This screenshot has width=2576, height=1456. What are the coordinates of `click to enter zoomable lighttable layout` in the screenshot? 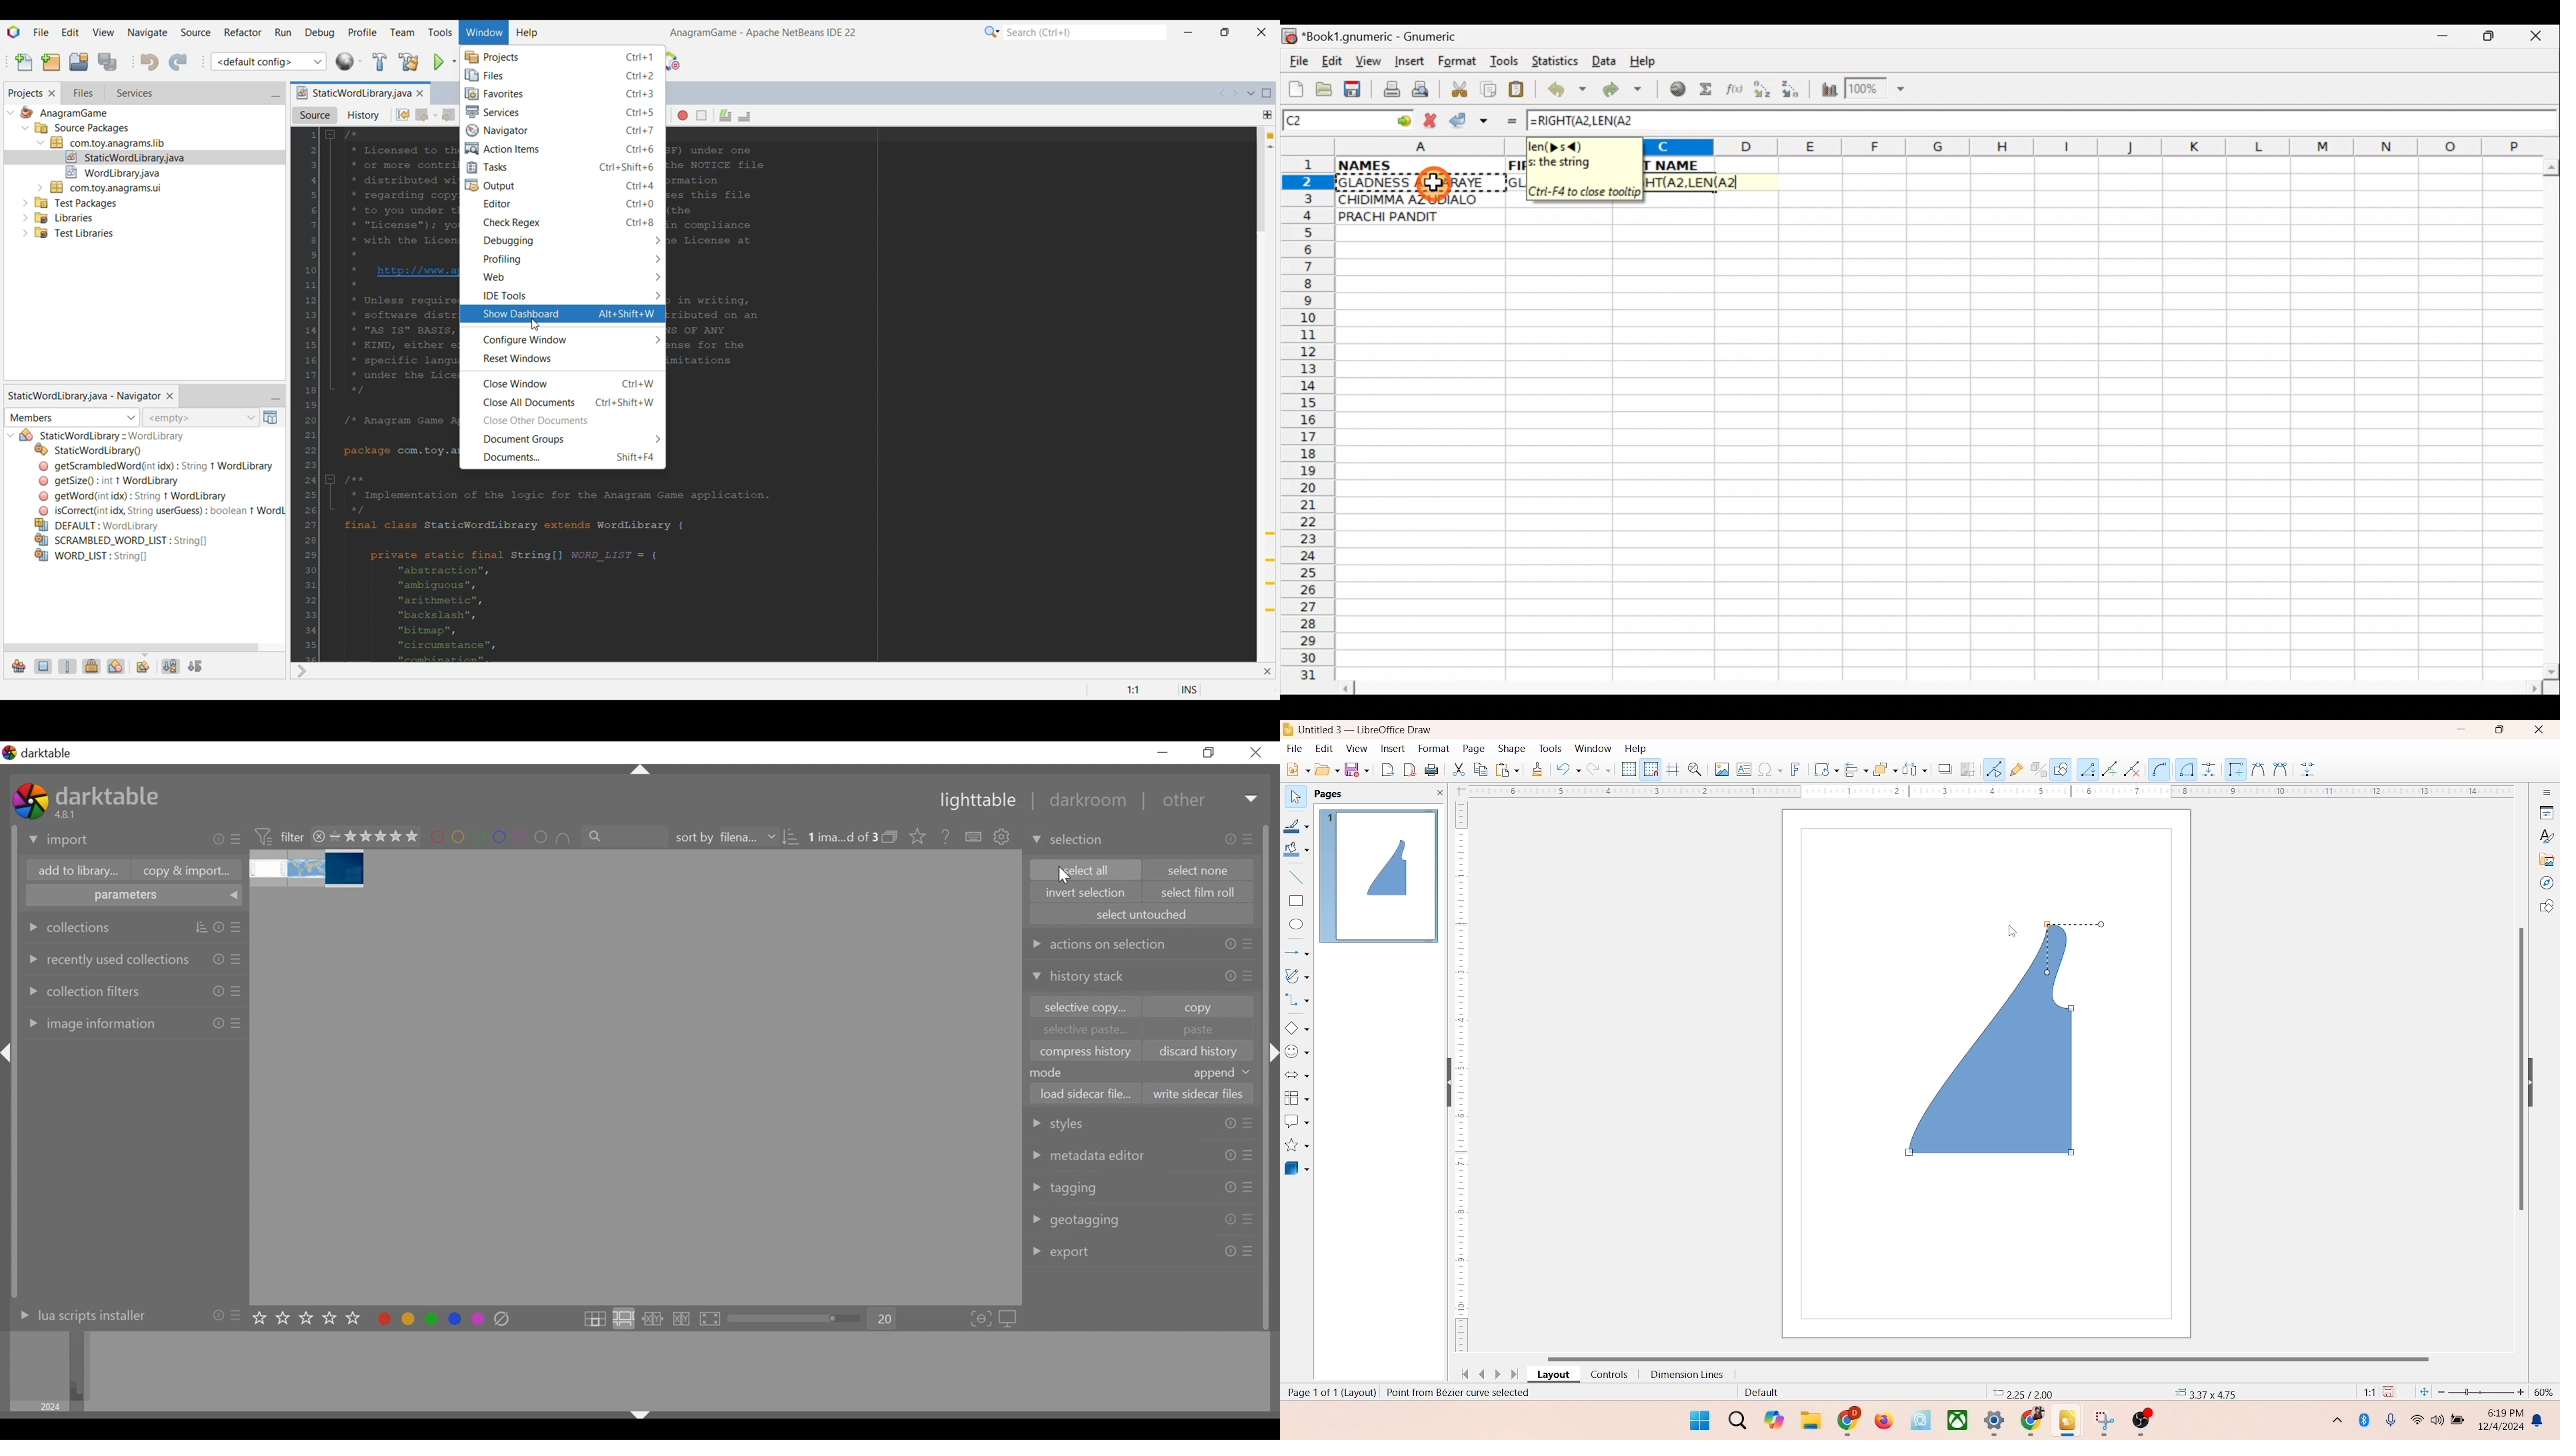 It's located at (623, 1319).